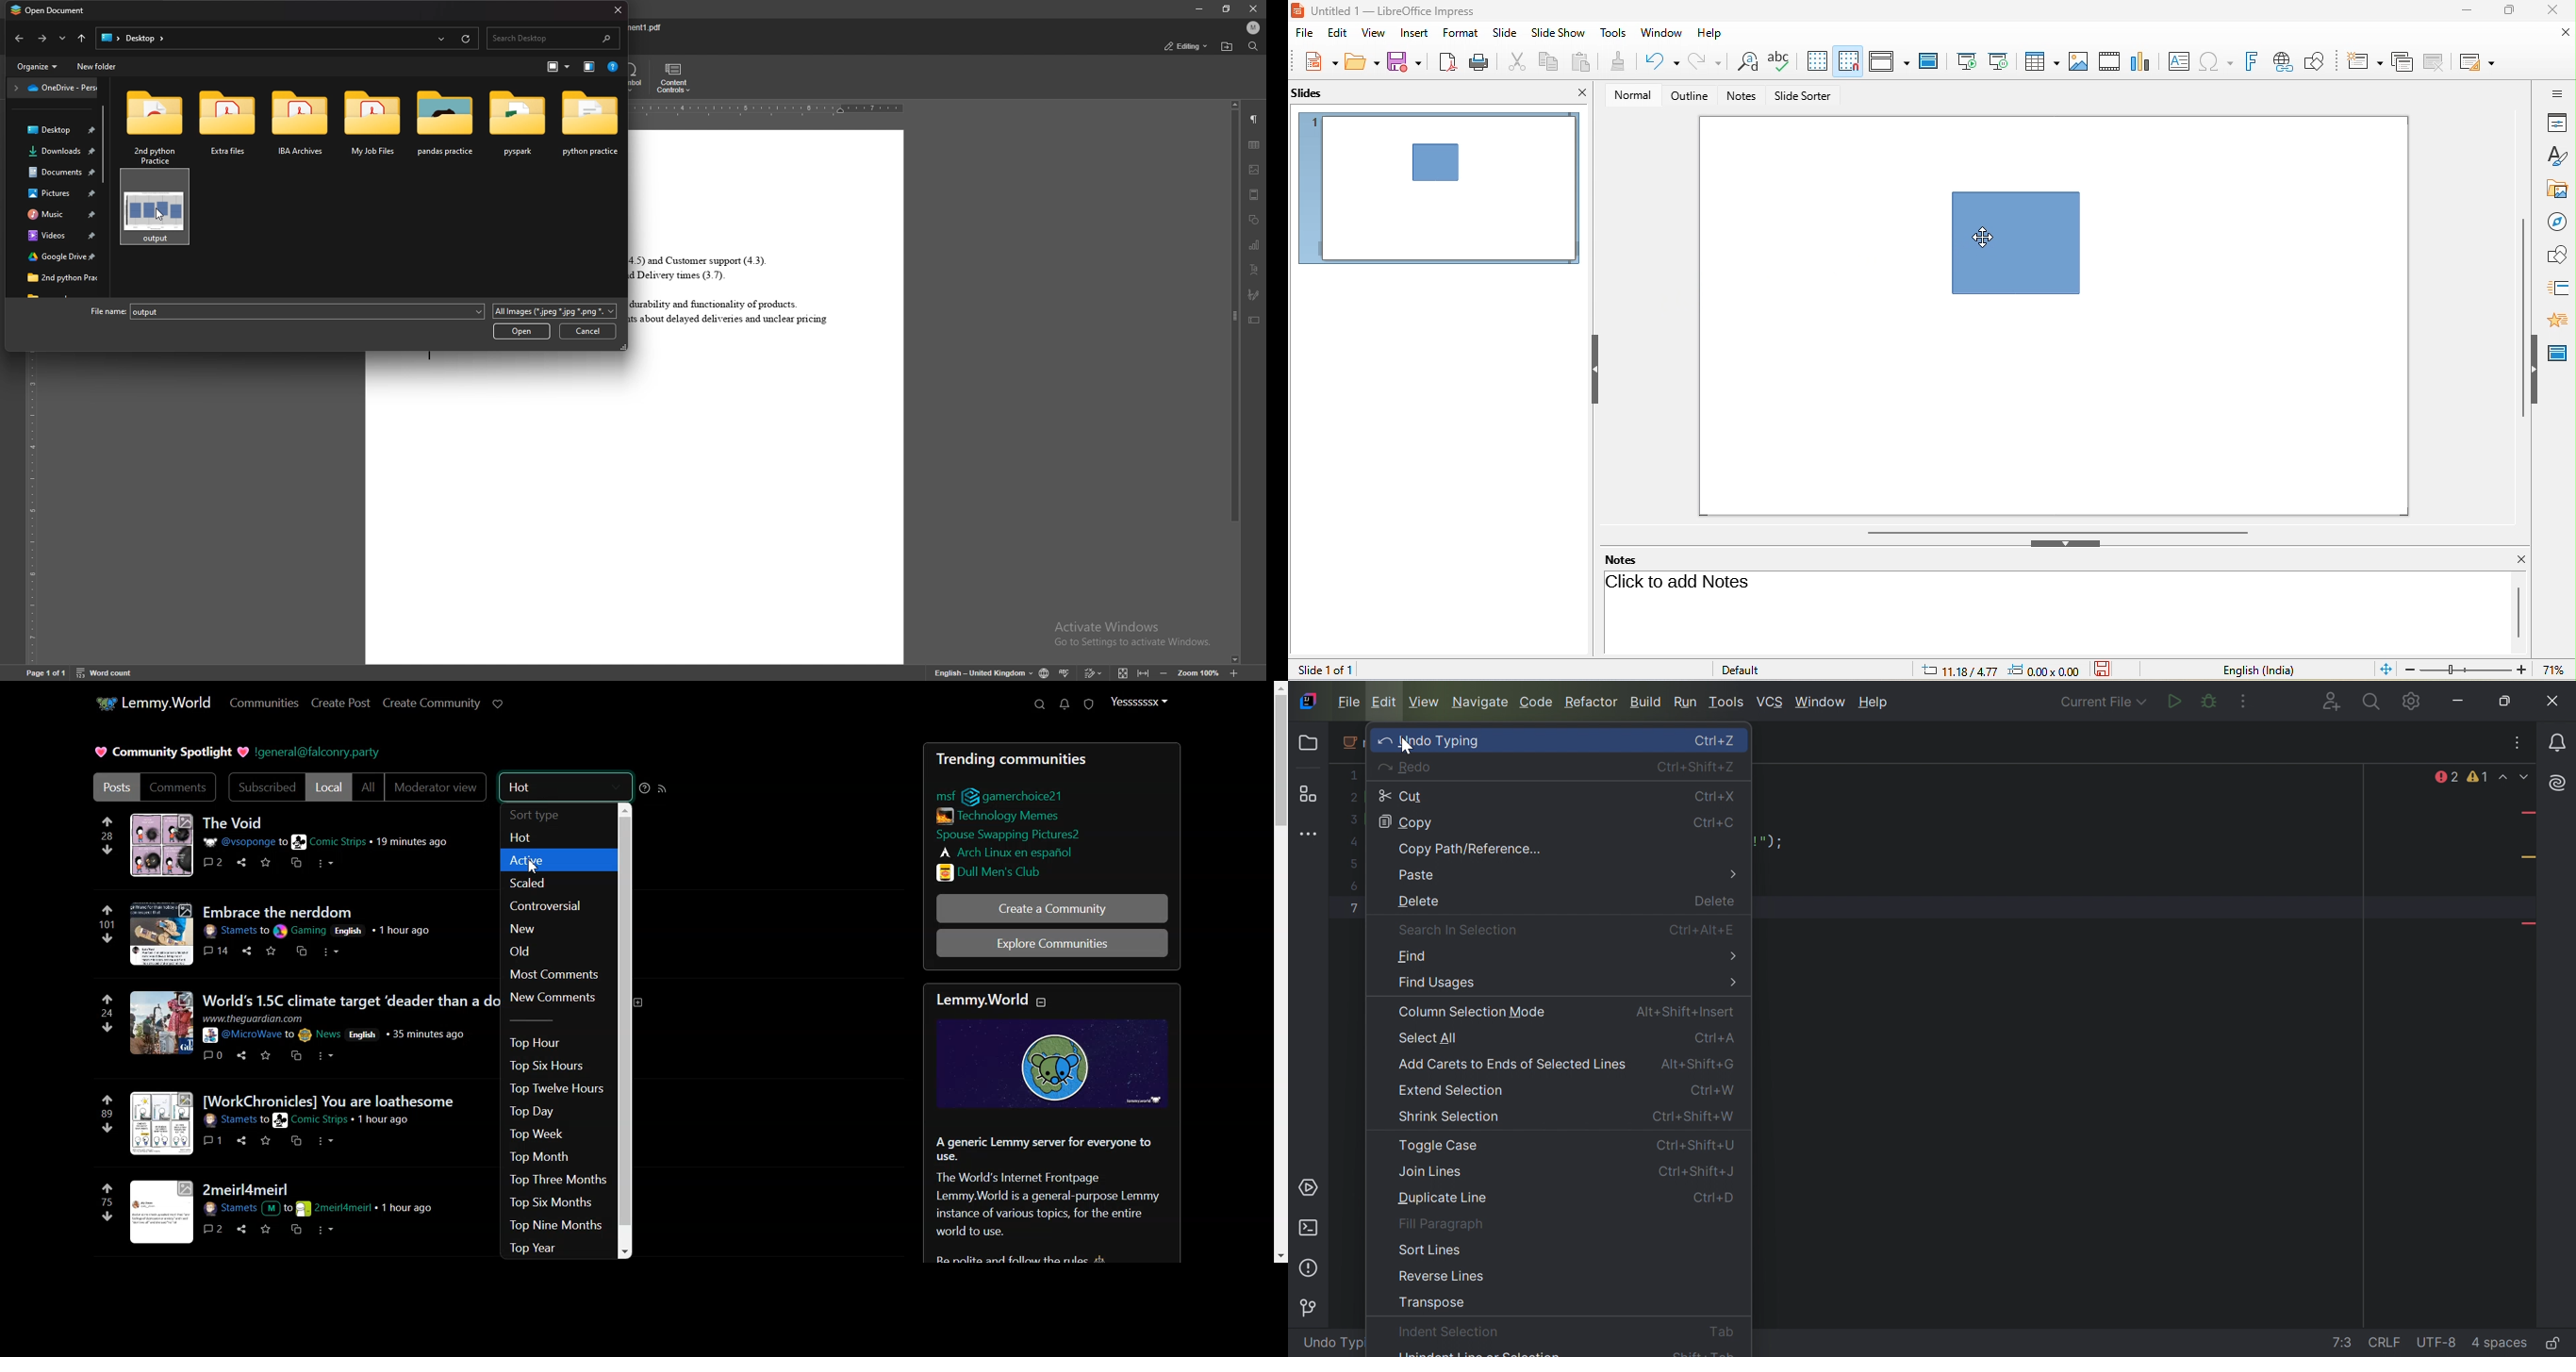 Image resolution: width=2576 pixels, height=1372 pixels. What do you see at coordinates (104, 310) in the screenshot?
I see `file name:` at bounding box center [104, 310].